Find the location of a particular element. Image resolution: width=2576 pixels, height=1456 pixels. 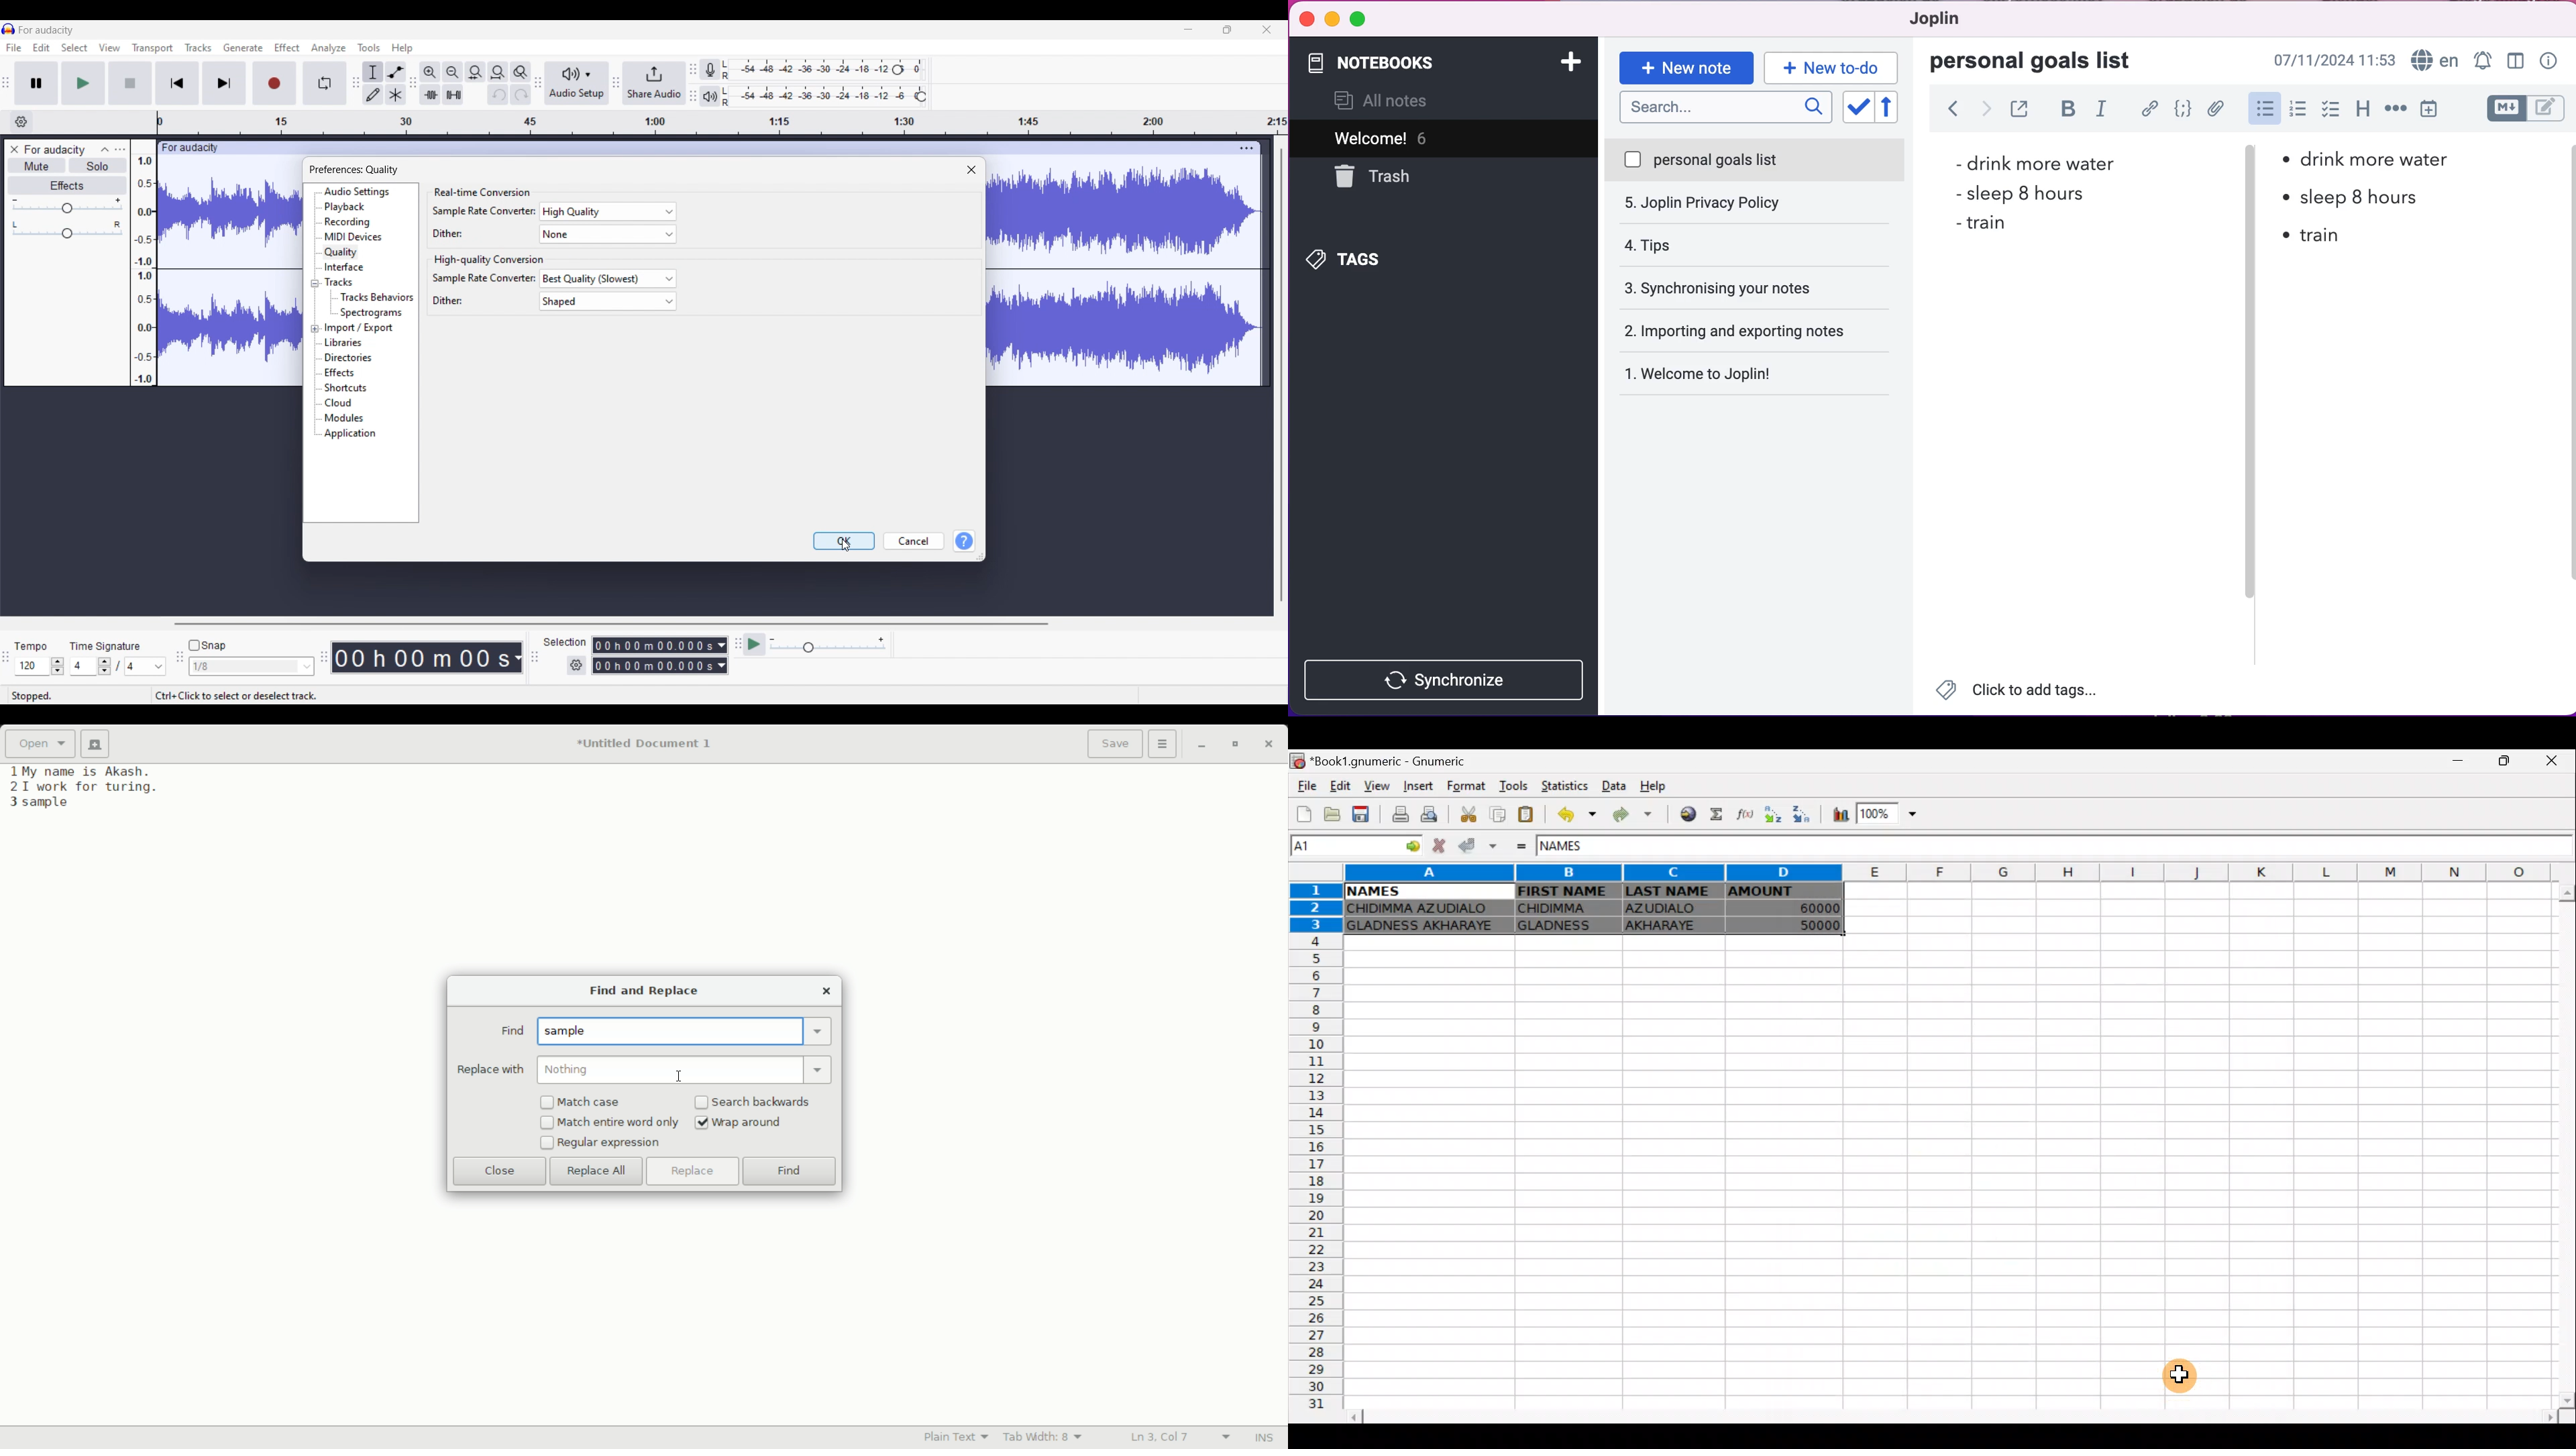

personal goals list is located at coordinates (2039, 62).